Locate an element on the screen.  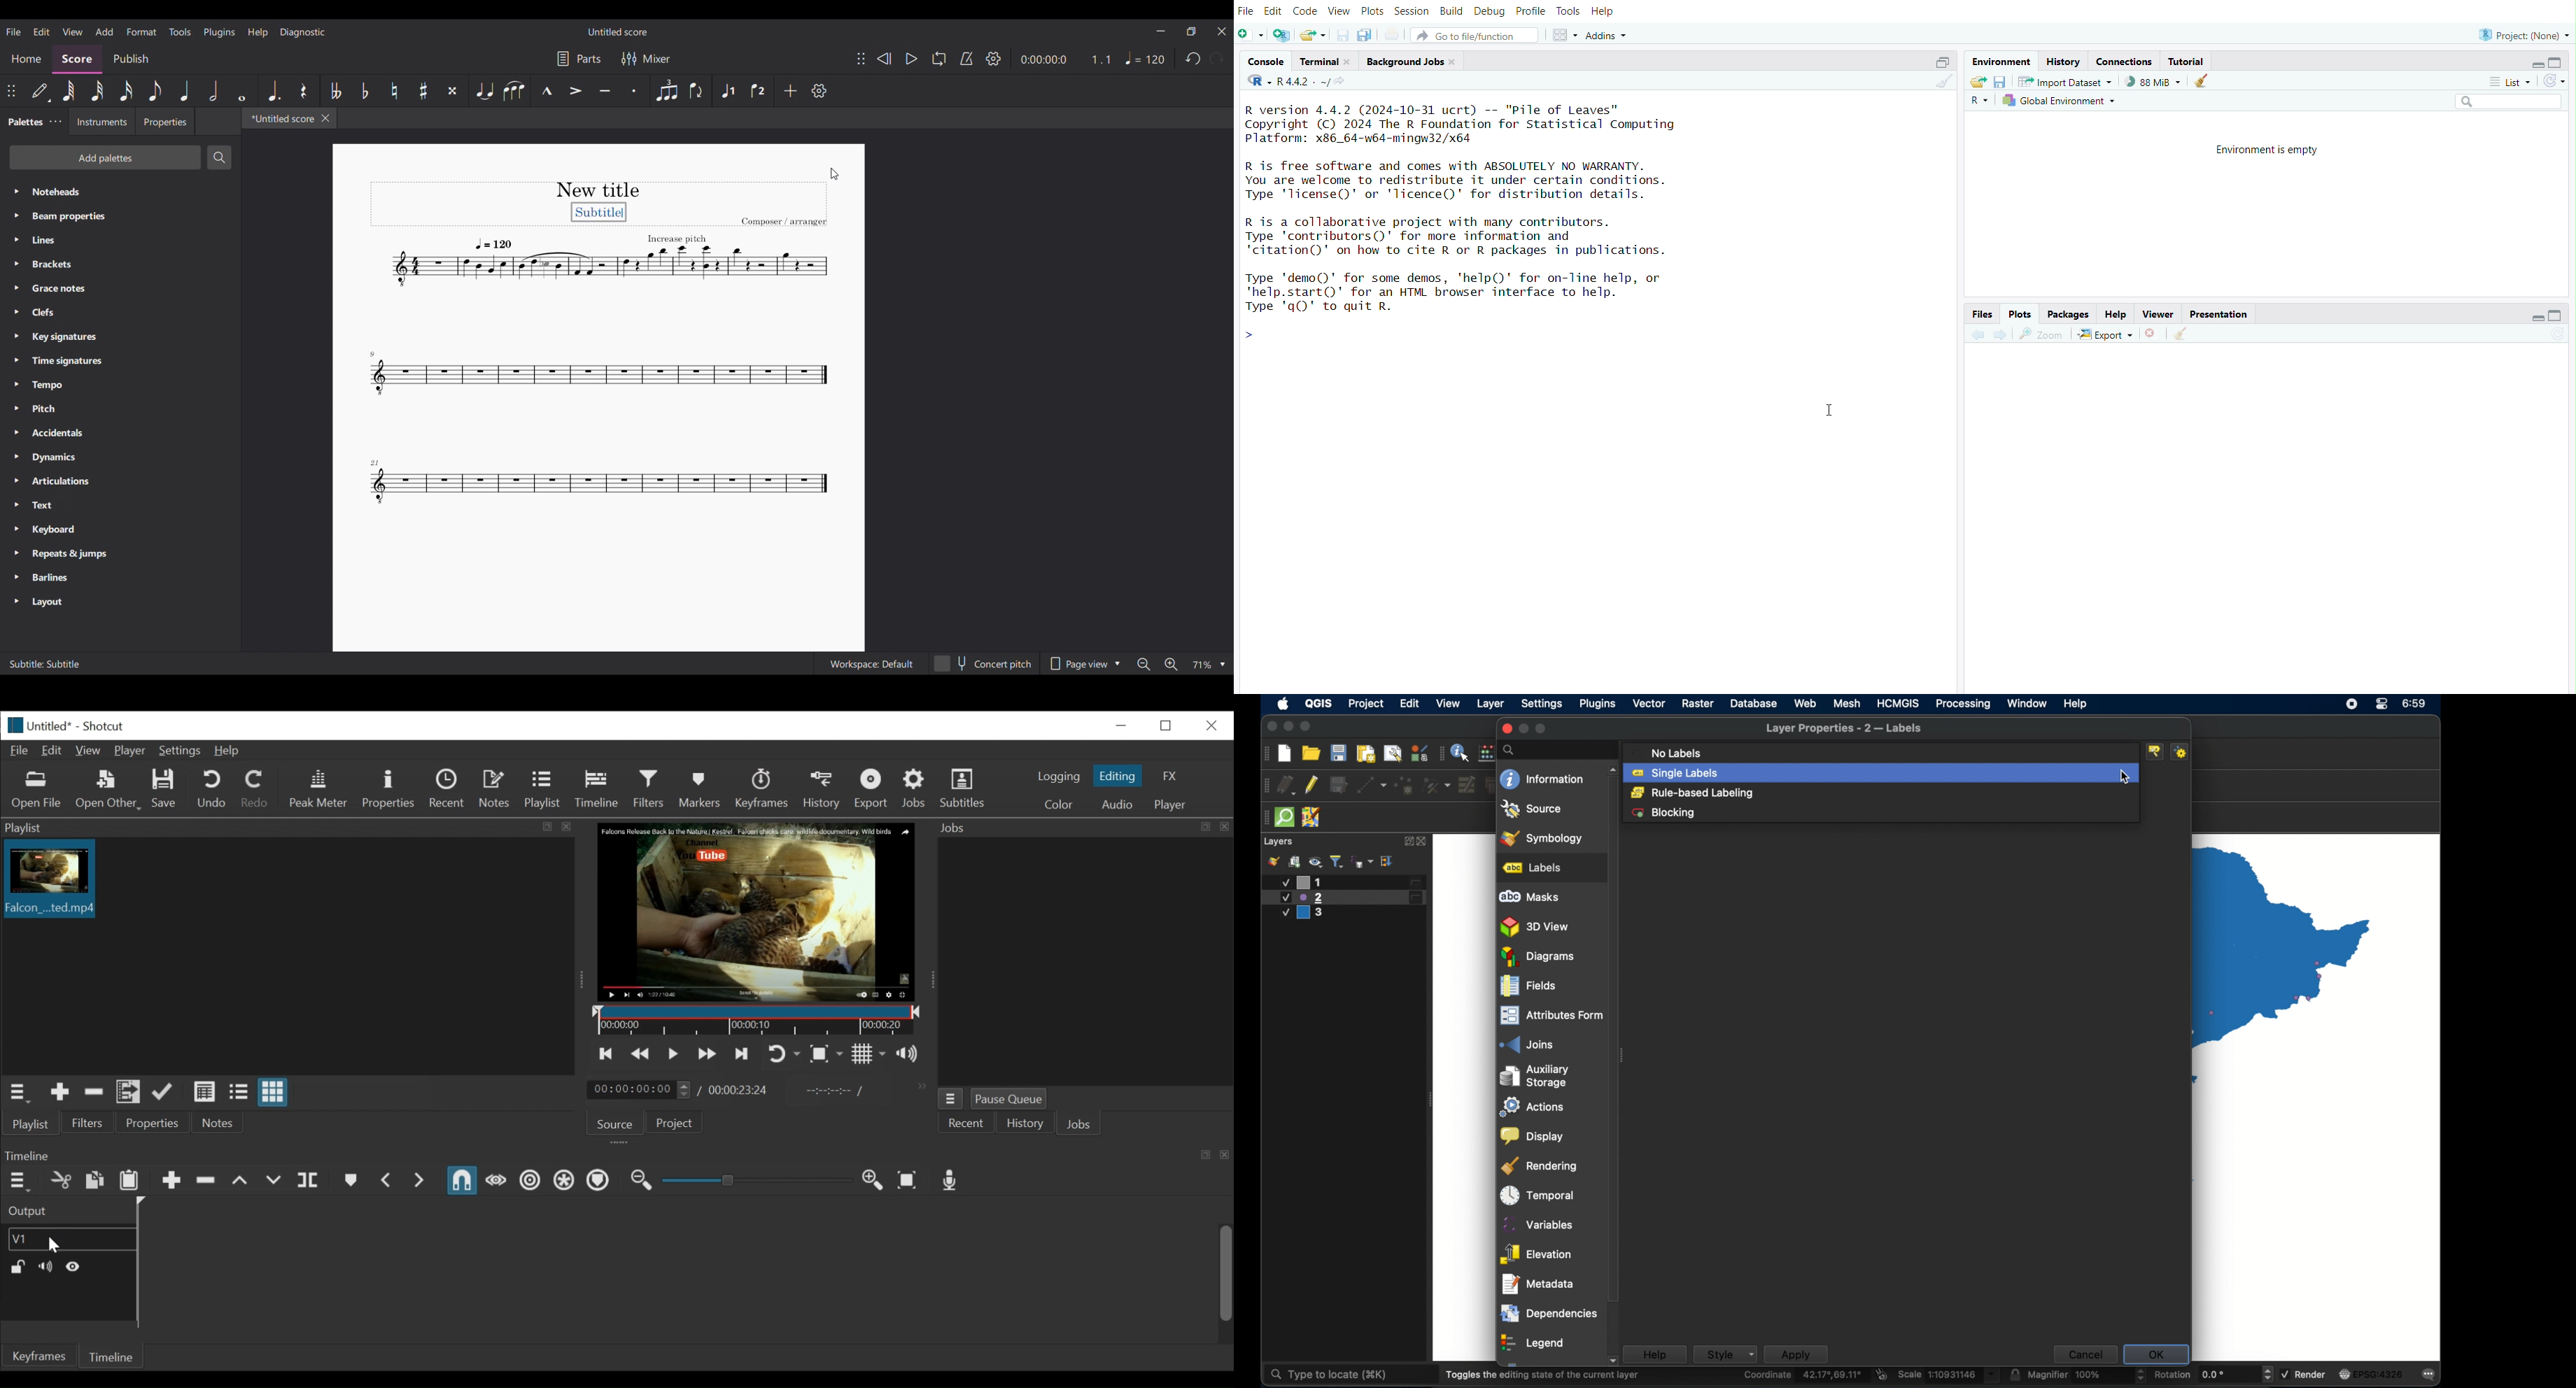
environment is empty is located at coordinates (2262, 150).